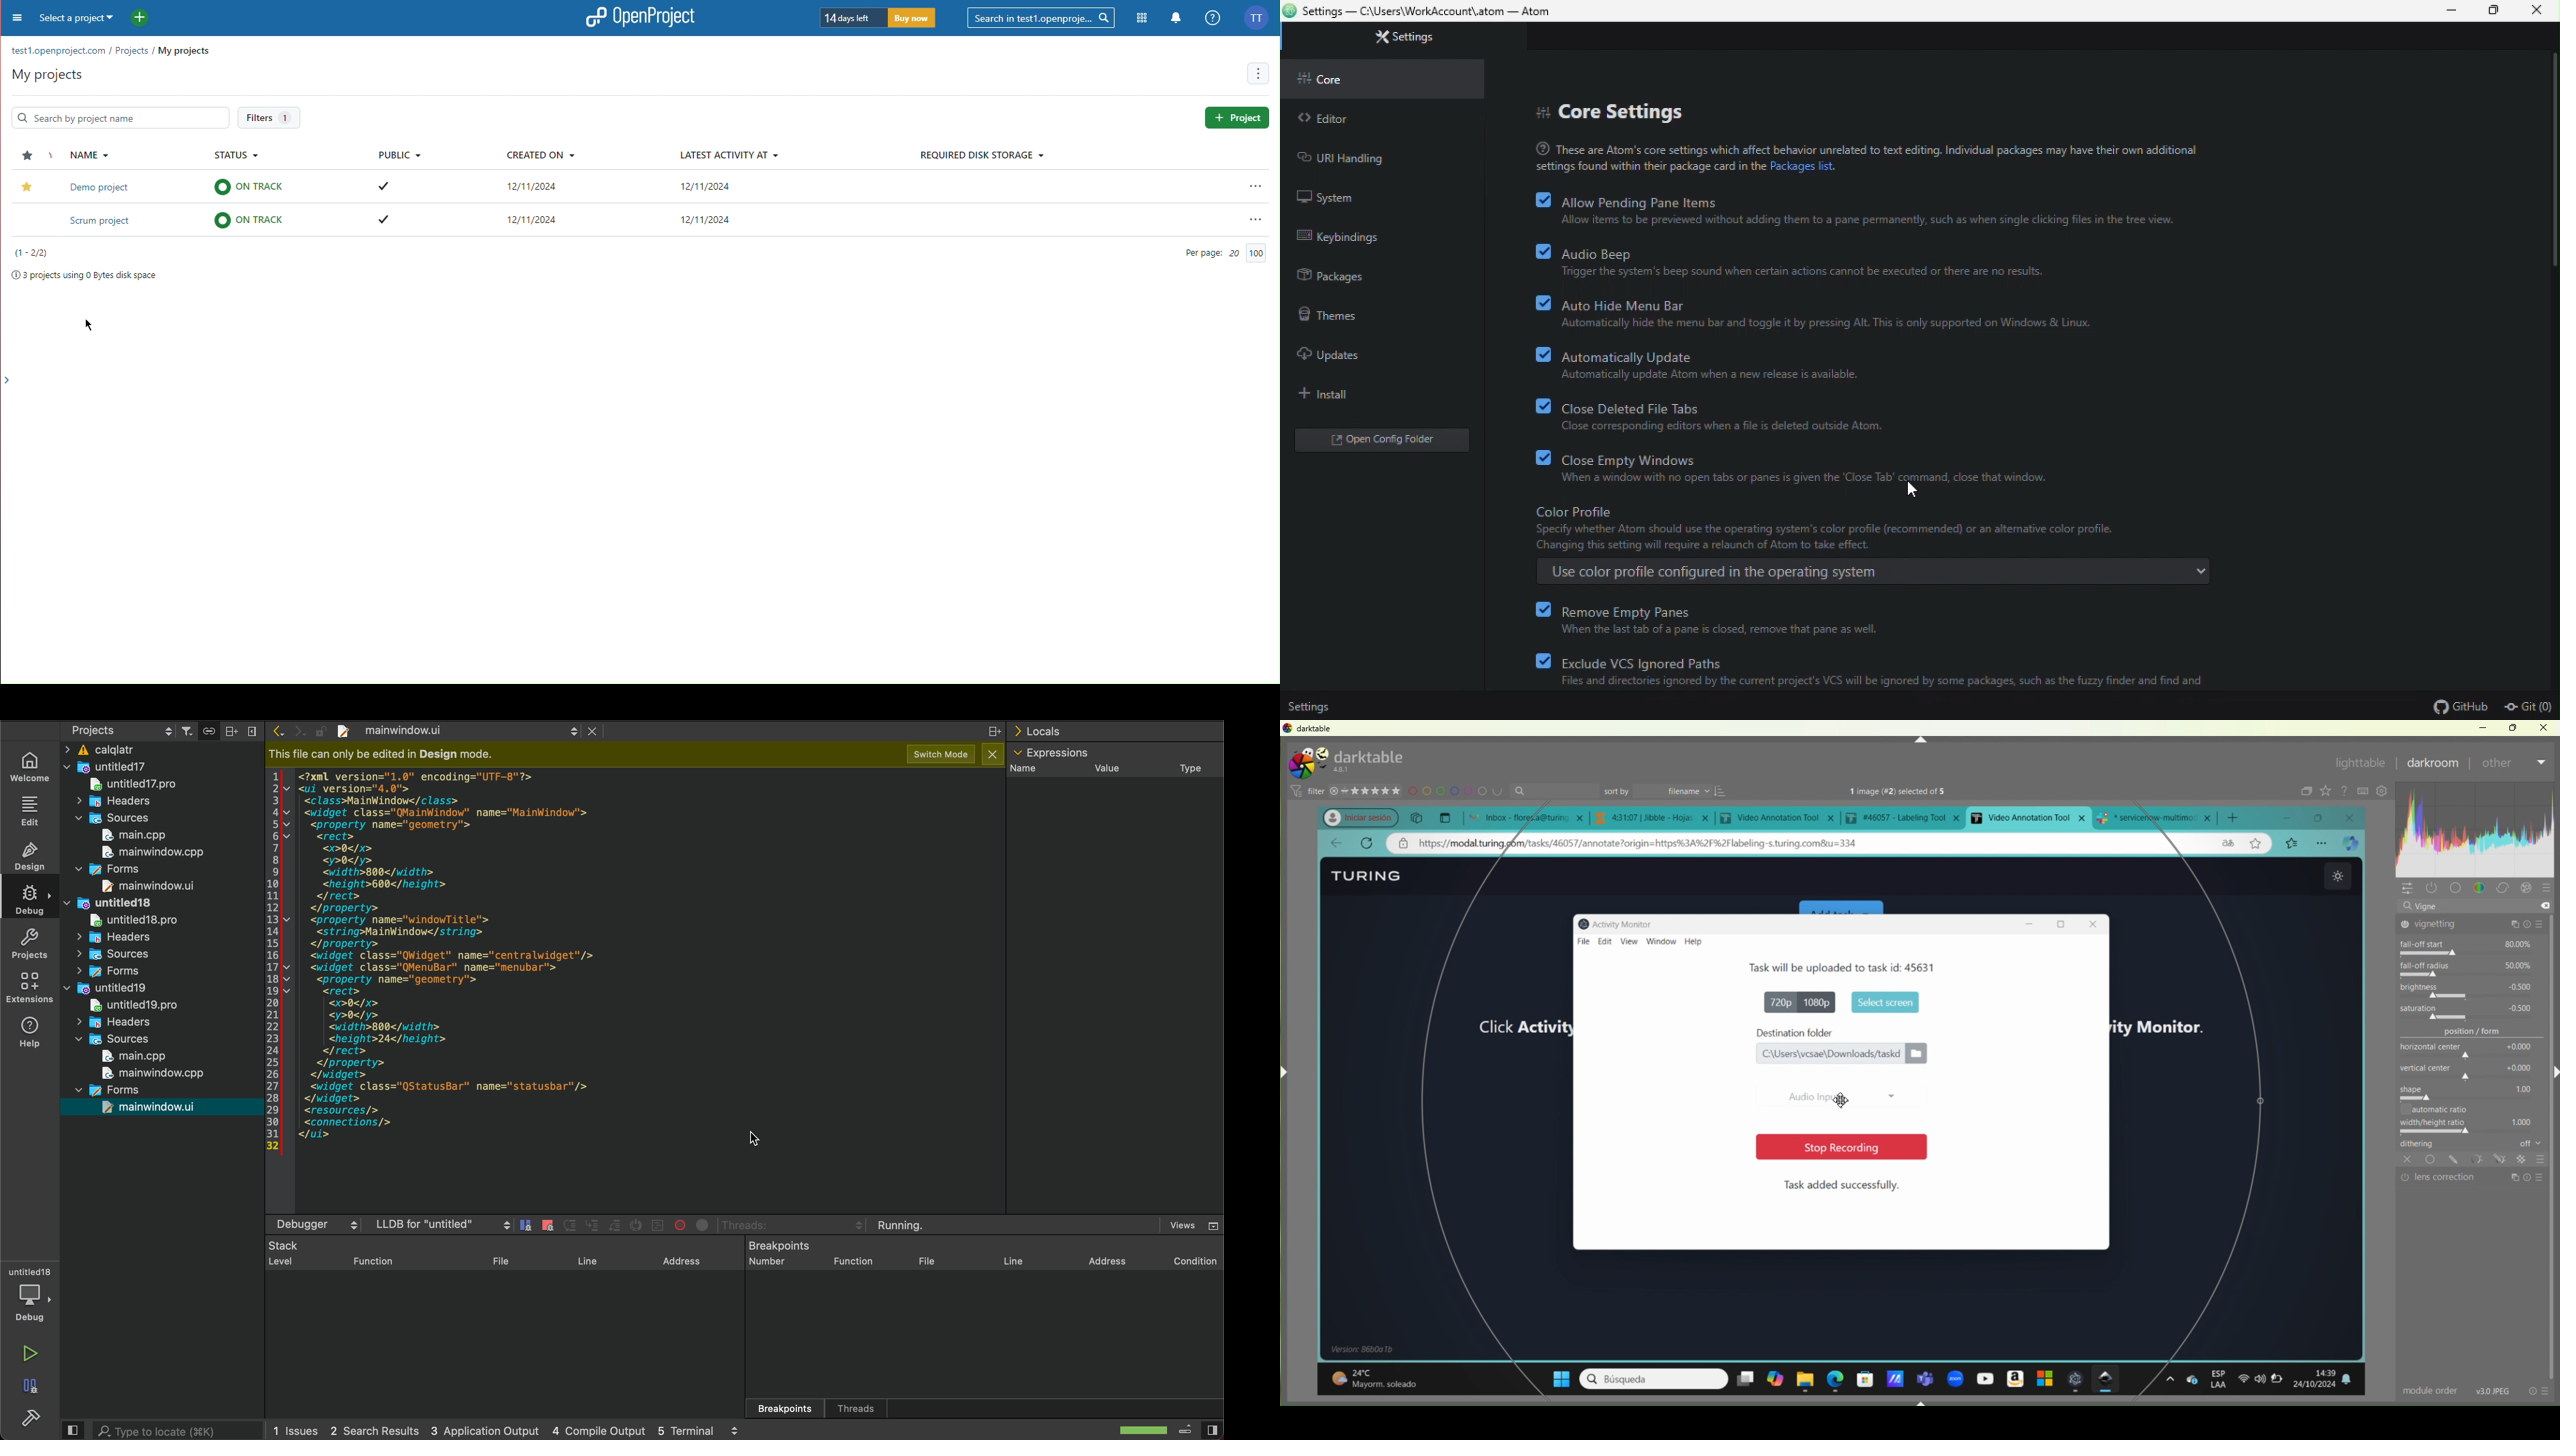  I want to click on star page, so click(2254, 845).